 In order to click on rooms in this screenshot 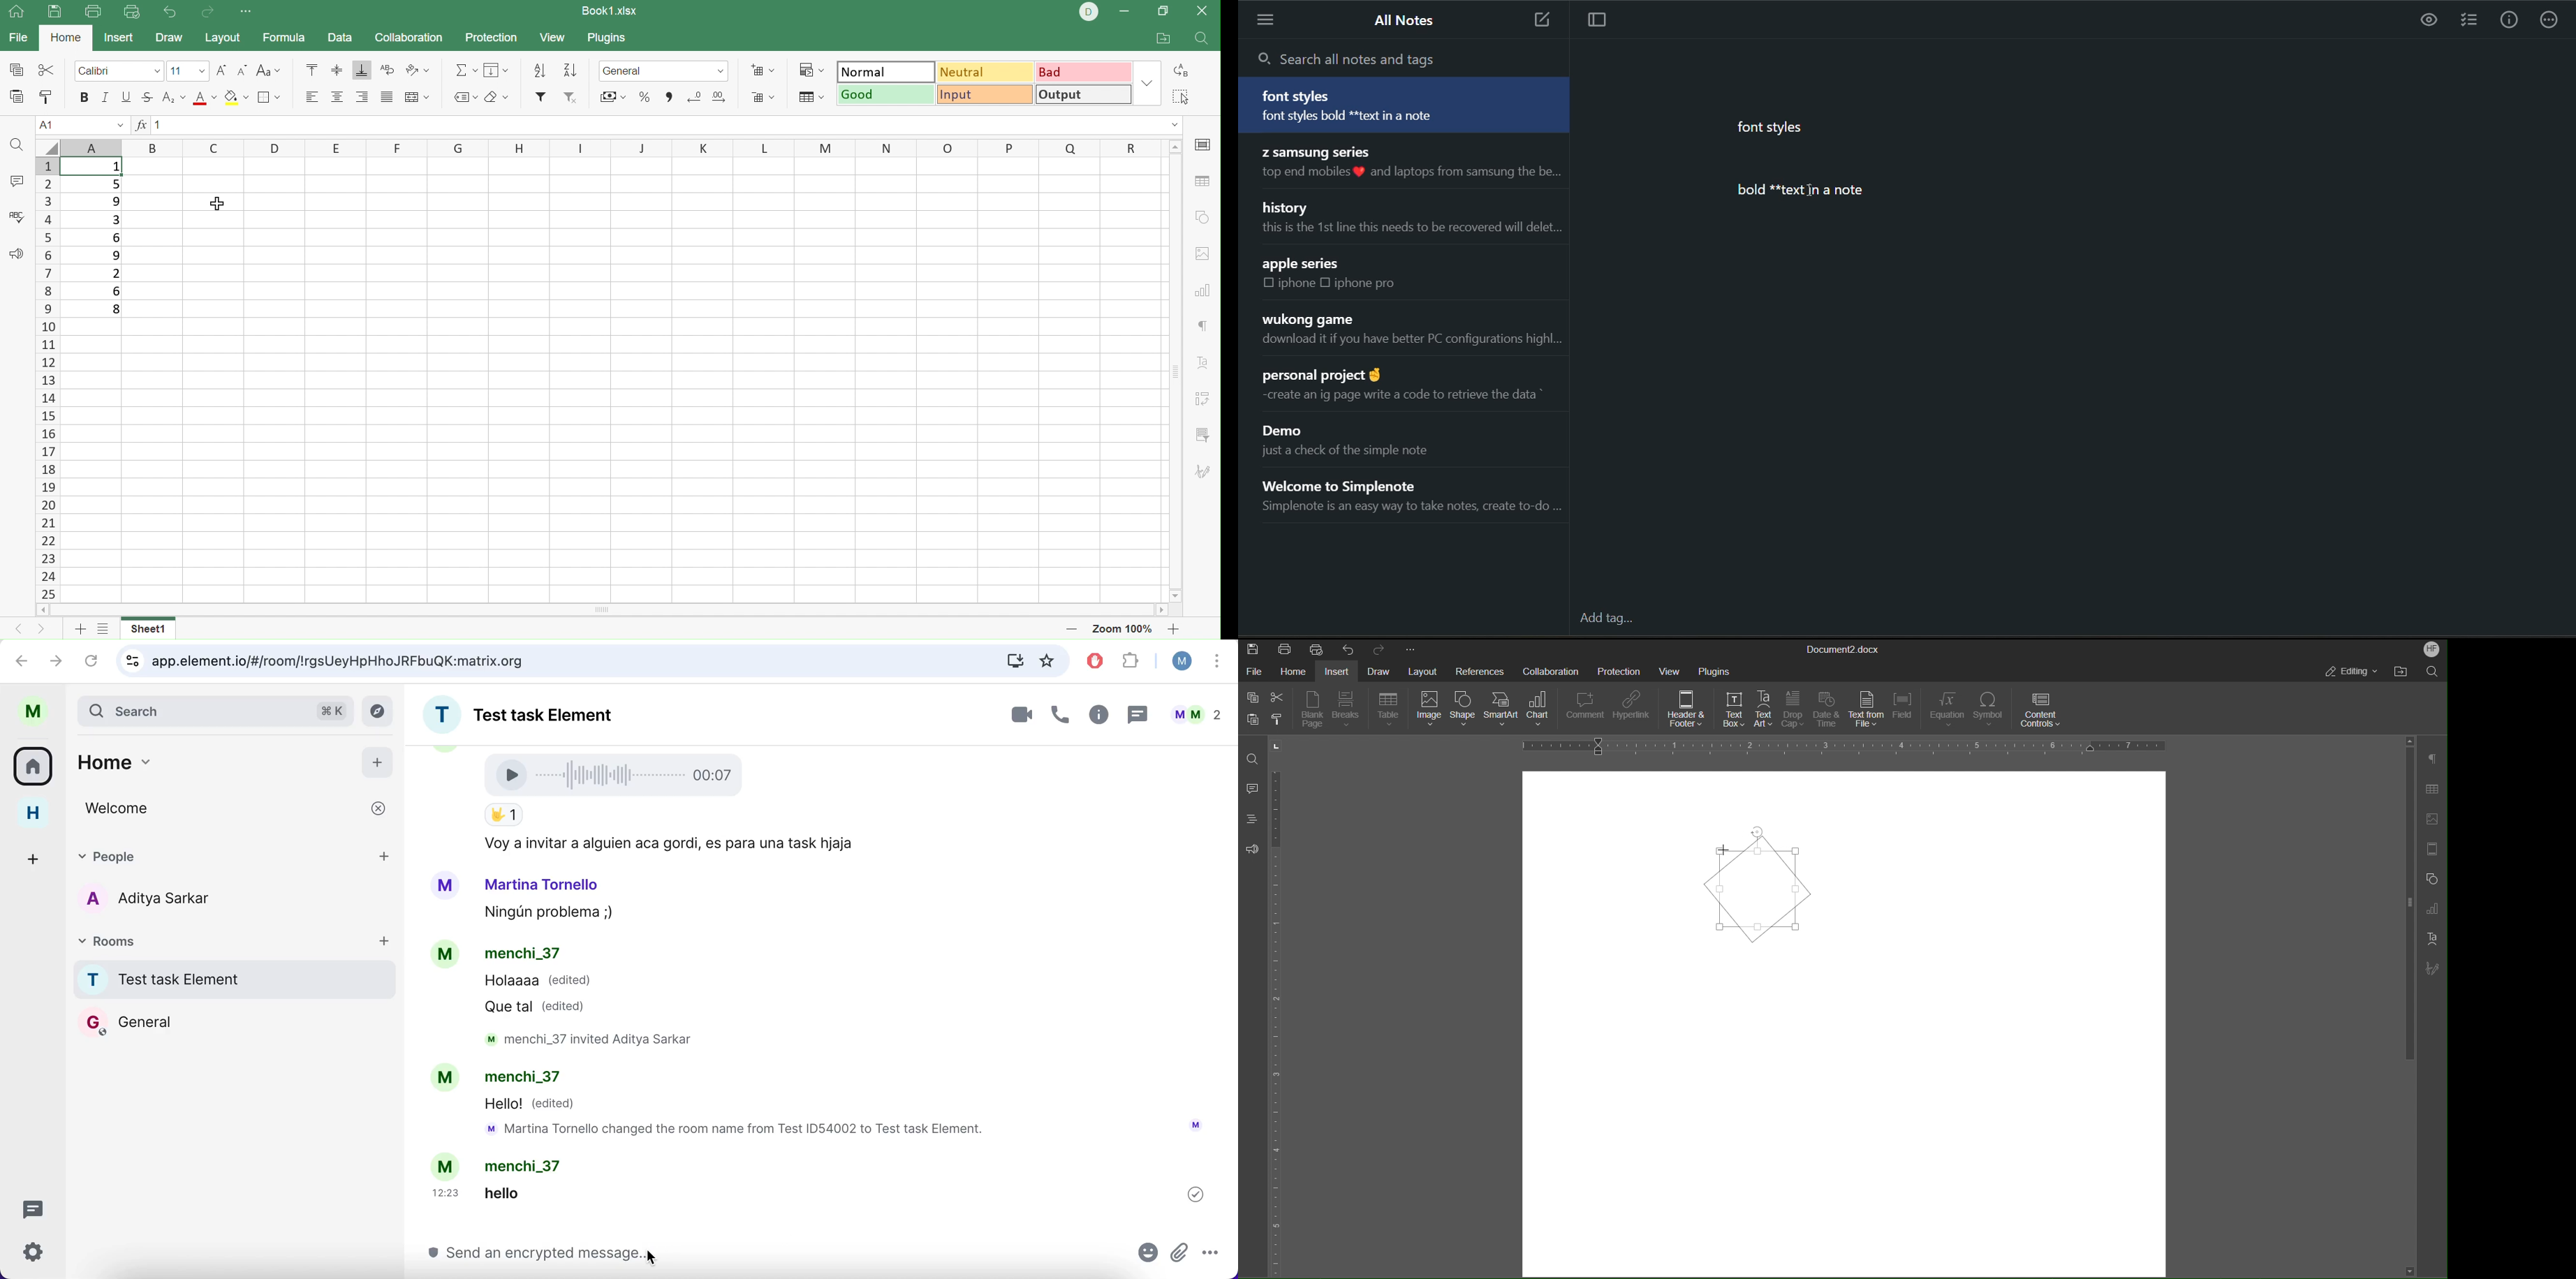, I will do `click(36, 765)`.